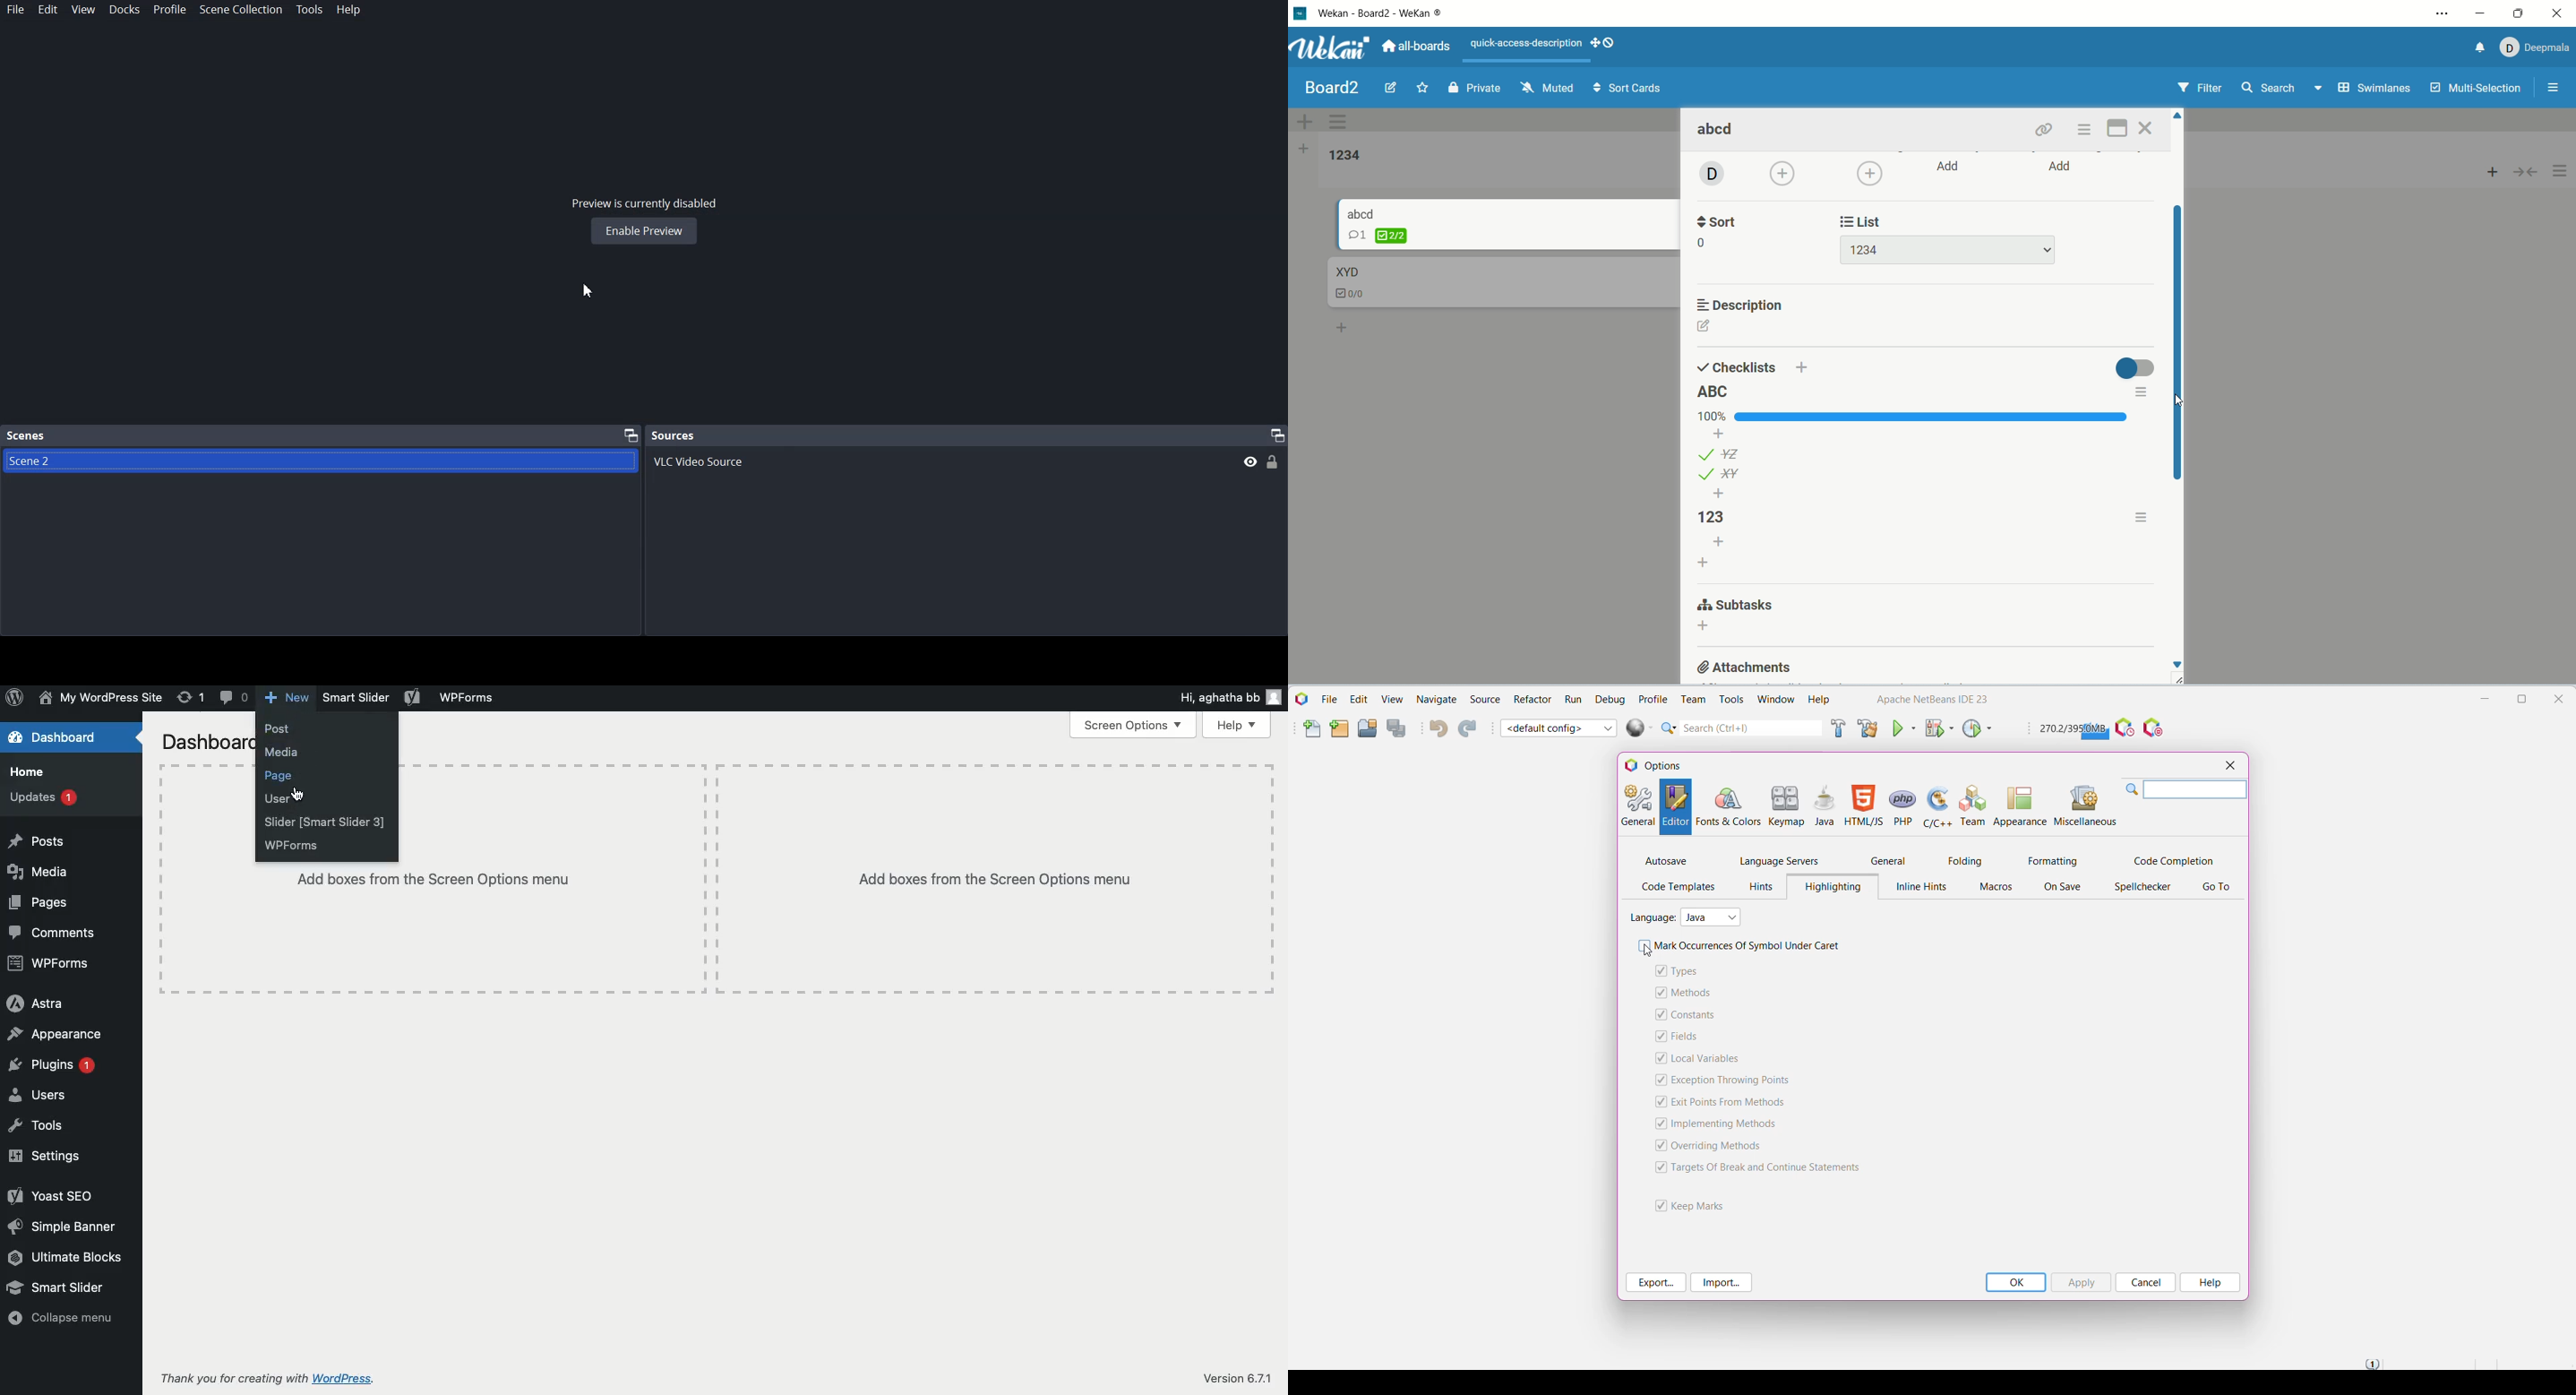 This screenshot has height=1400, width=2576. Describe the element at coordinates (1721, 433) in the screenshot. I see `add` at that location.